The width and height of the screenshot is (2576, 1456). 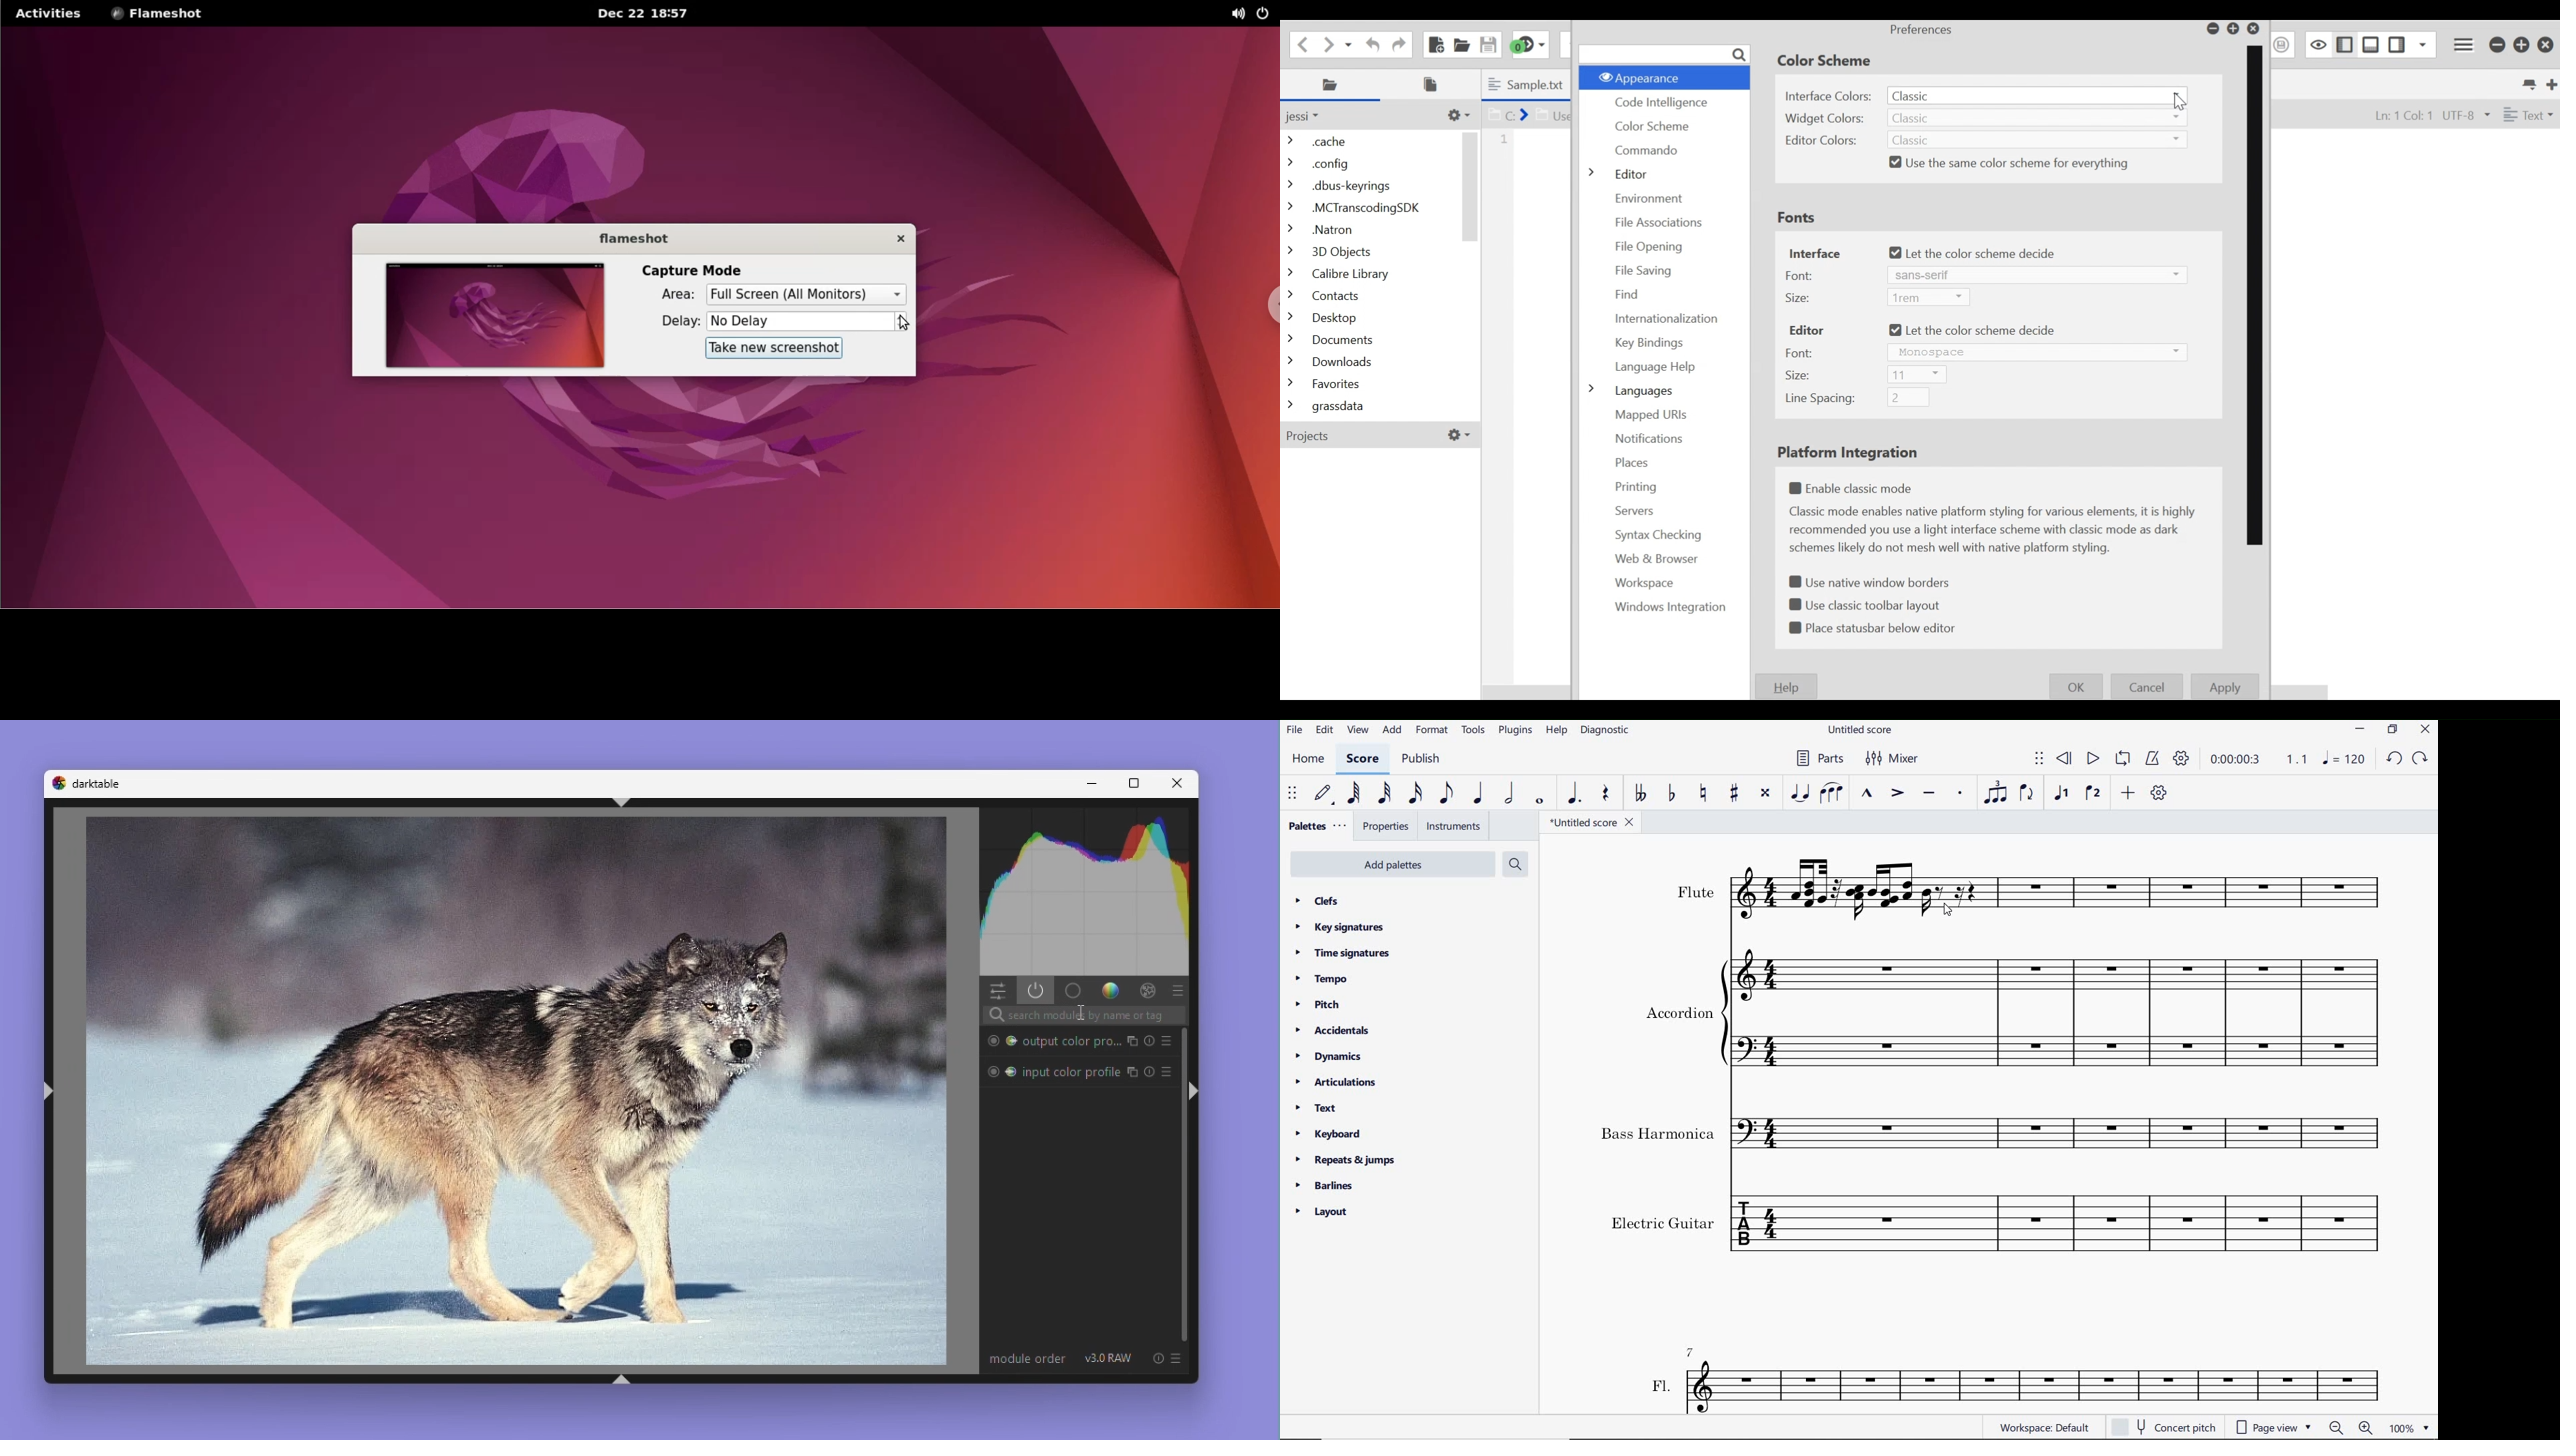 I want to click on (un)select Enable classic mode, so click(x=1855, y=489).